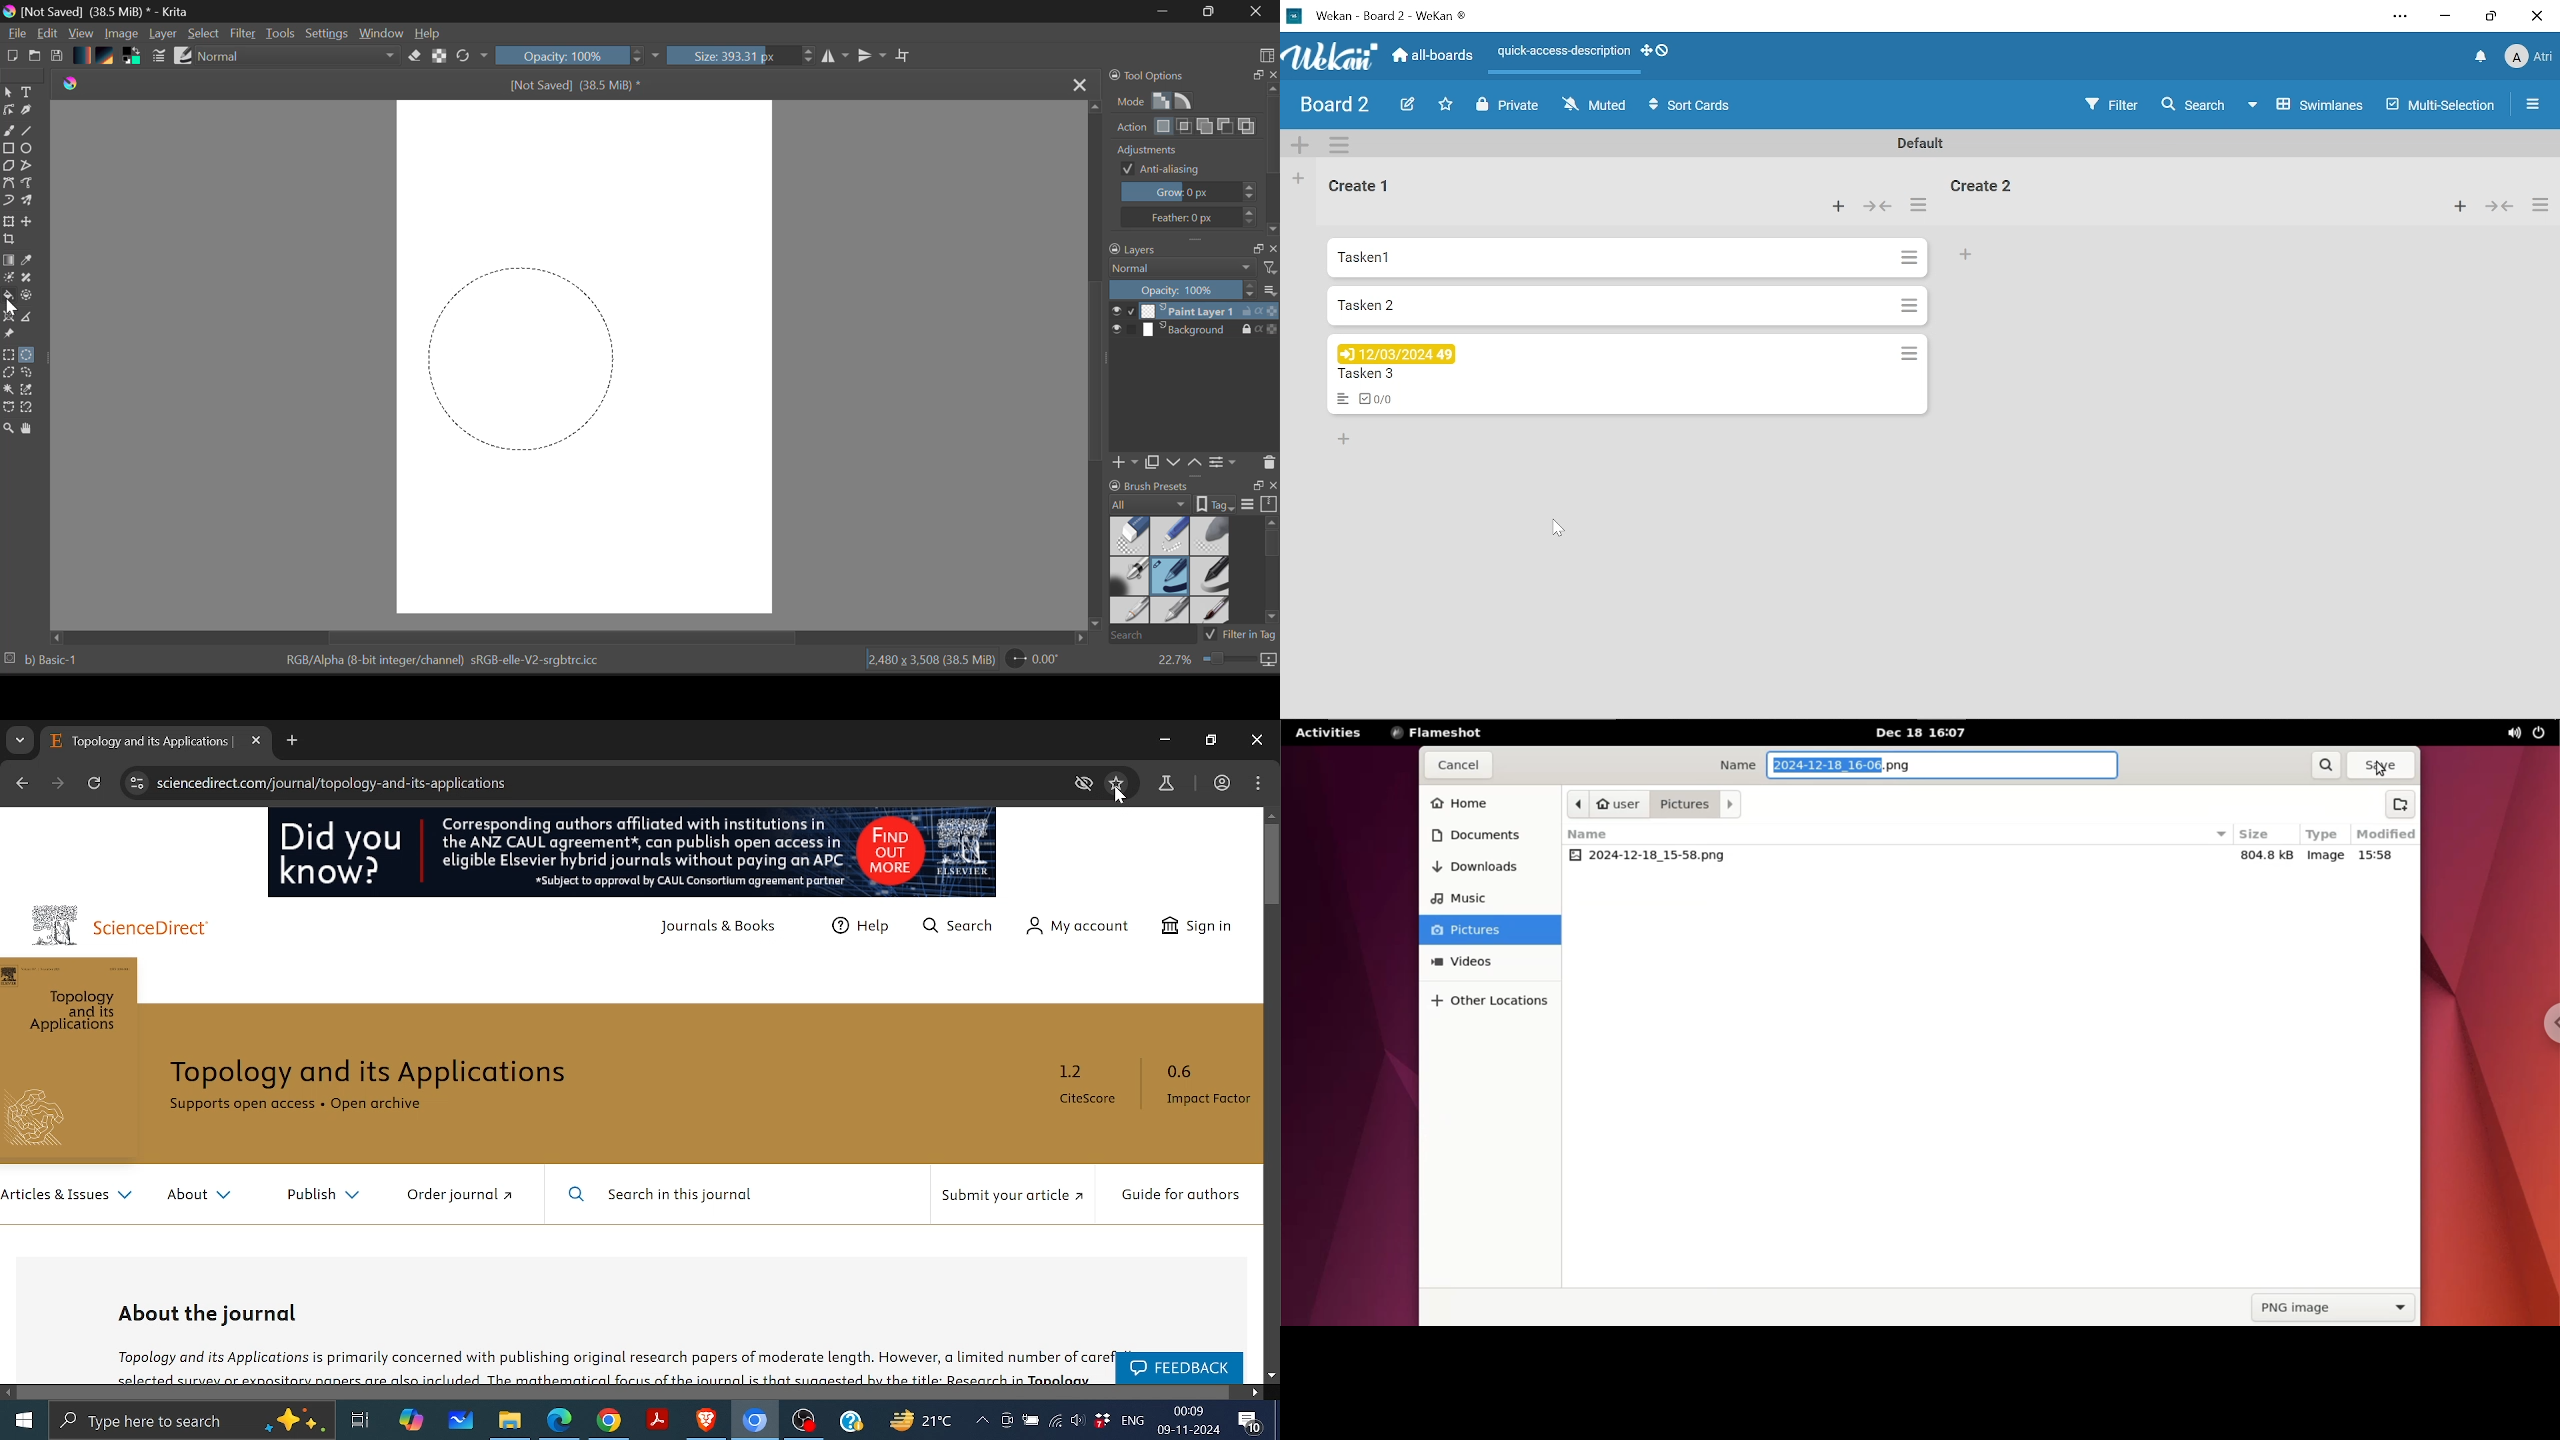 The height and width of the screenshot is (1456, 2576). I want to click on Eng, so click(1133, 1420).